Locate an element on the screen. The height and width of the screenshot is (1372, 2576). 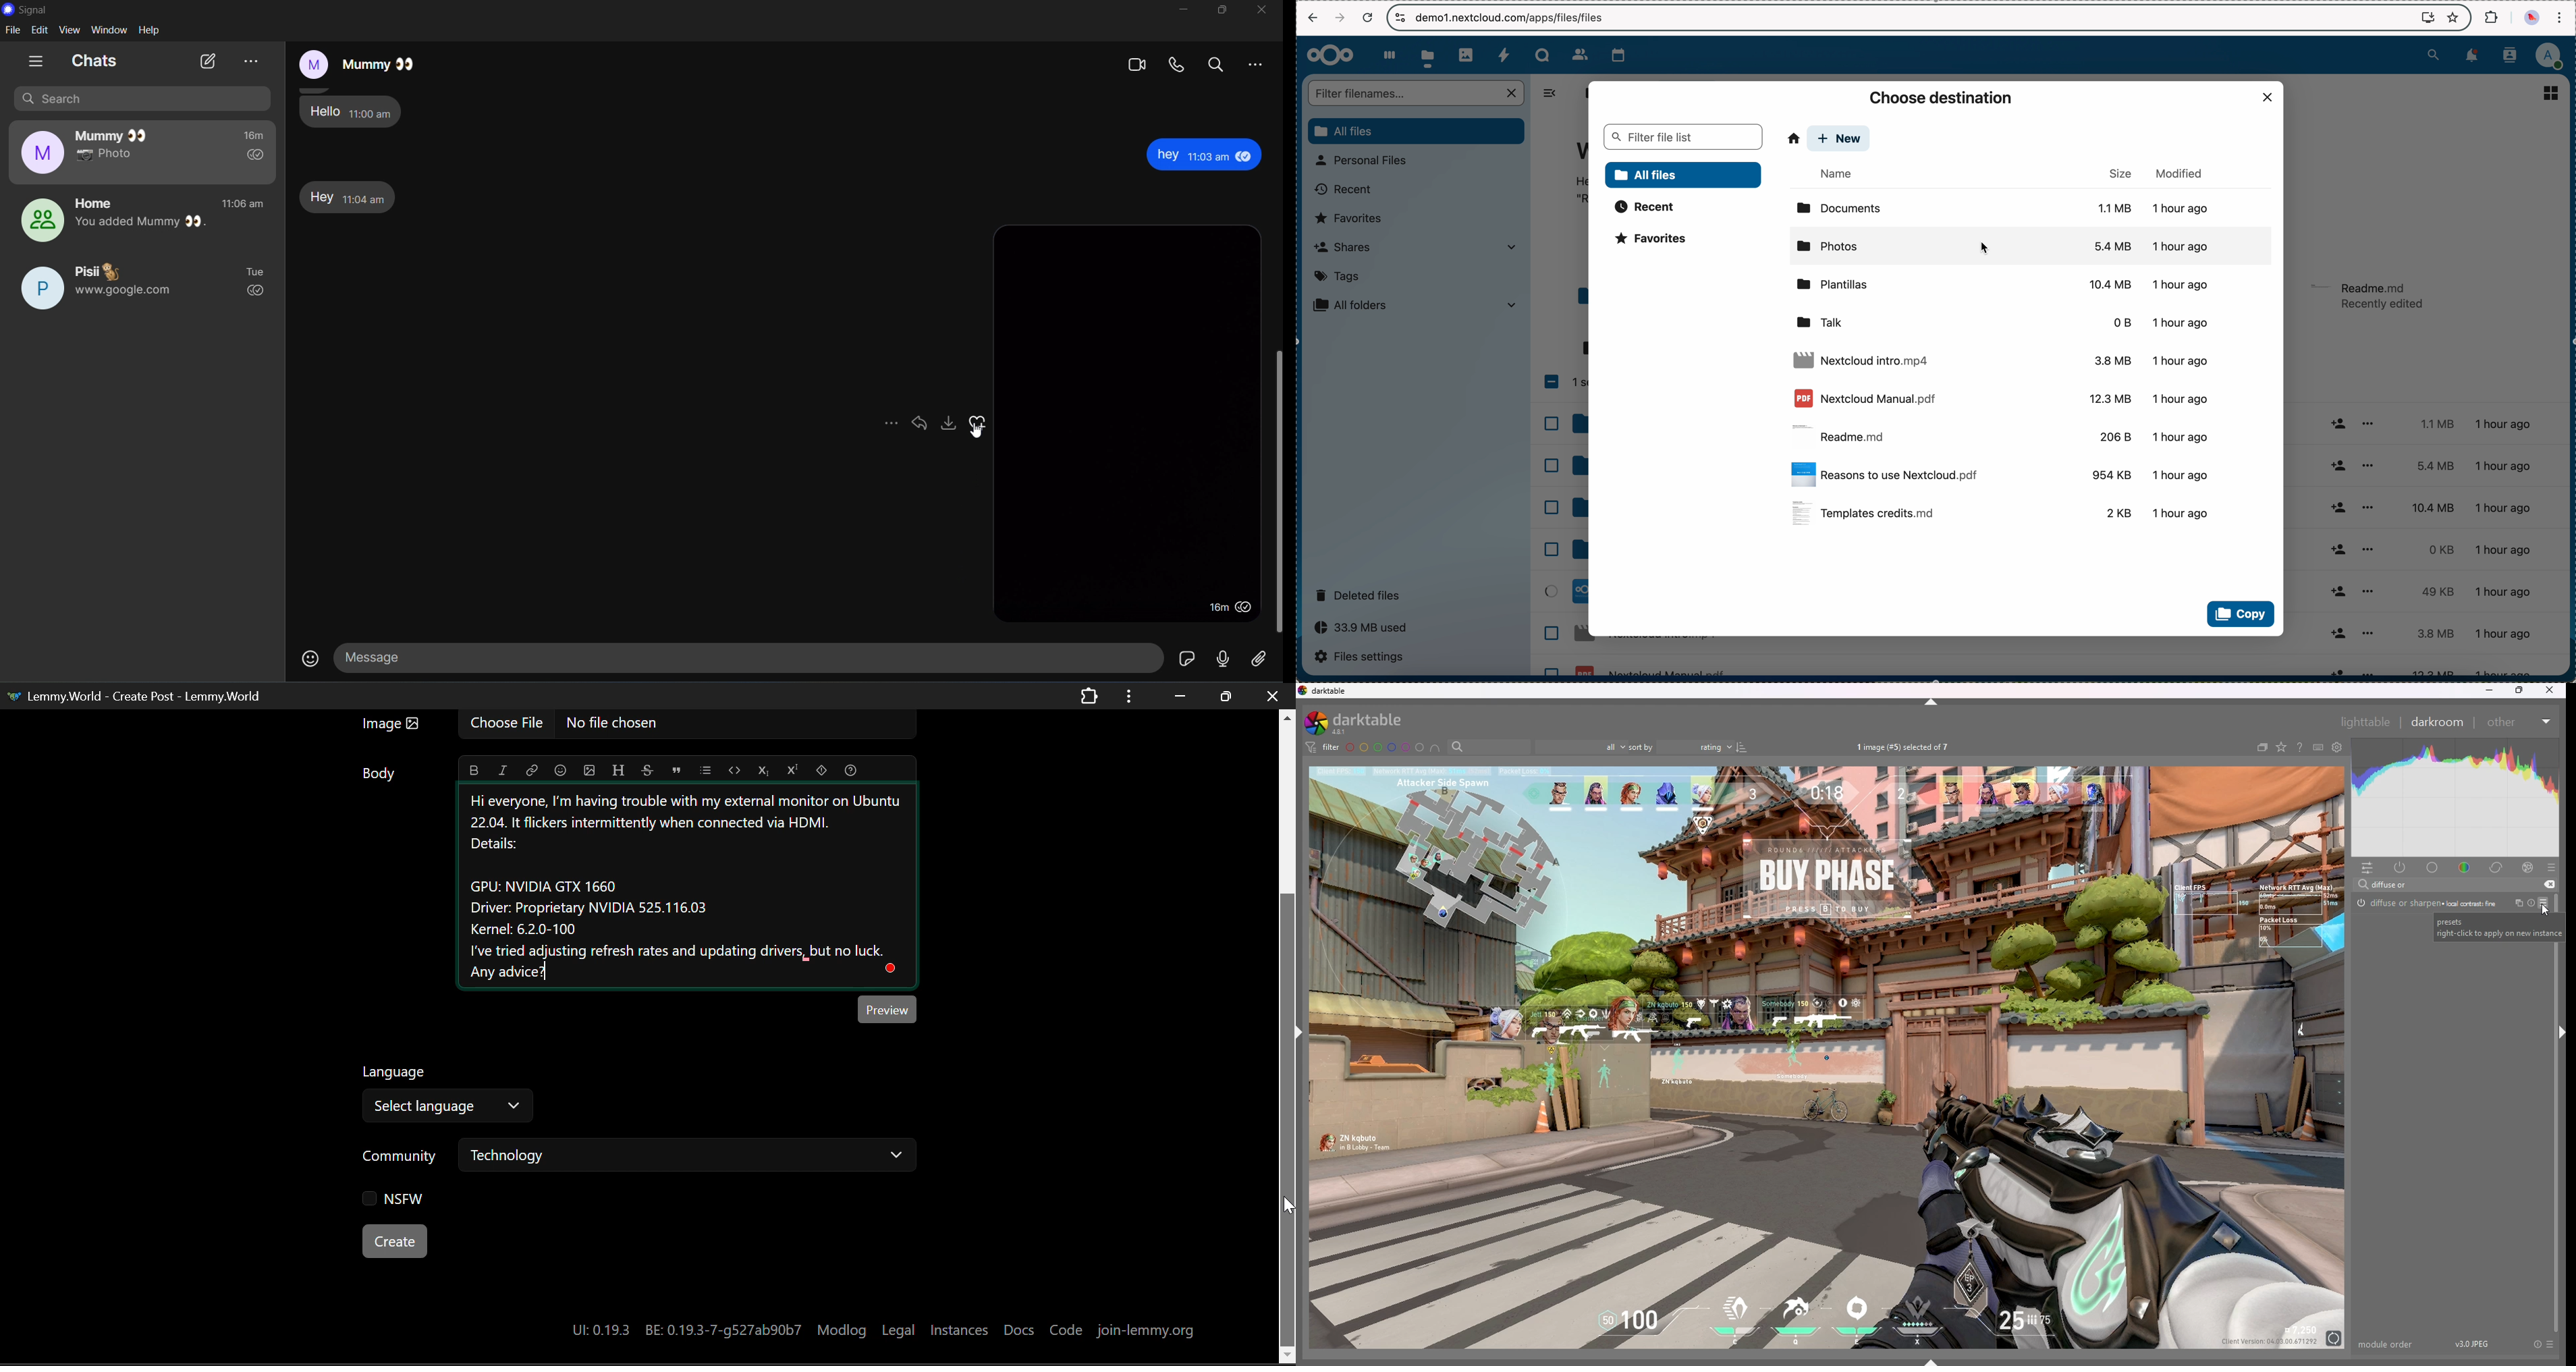
cursor description is located at coordinates (2492, 927).